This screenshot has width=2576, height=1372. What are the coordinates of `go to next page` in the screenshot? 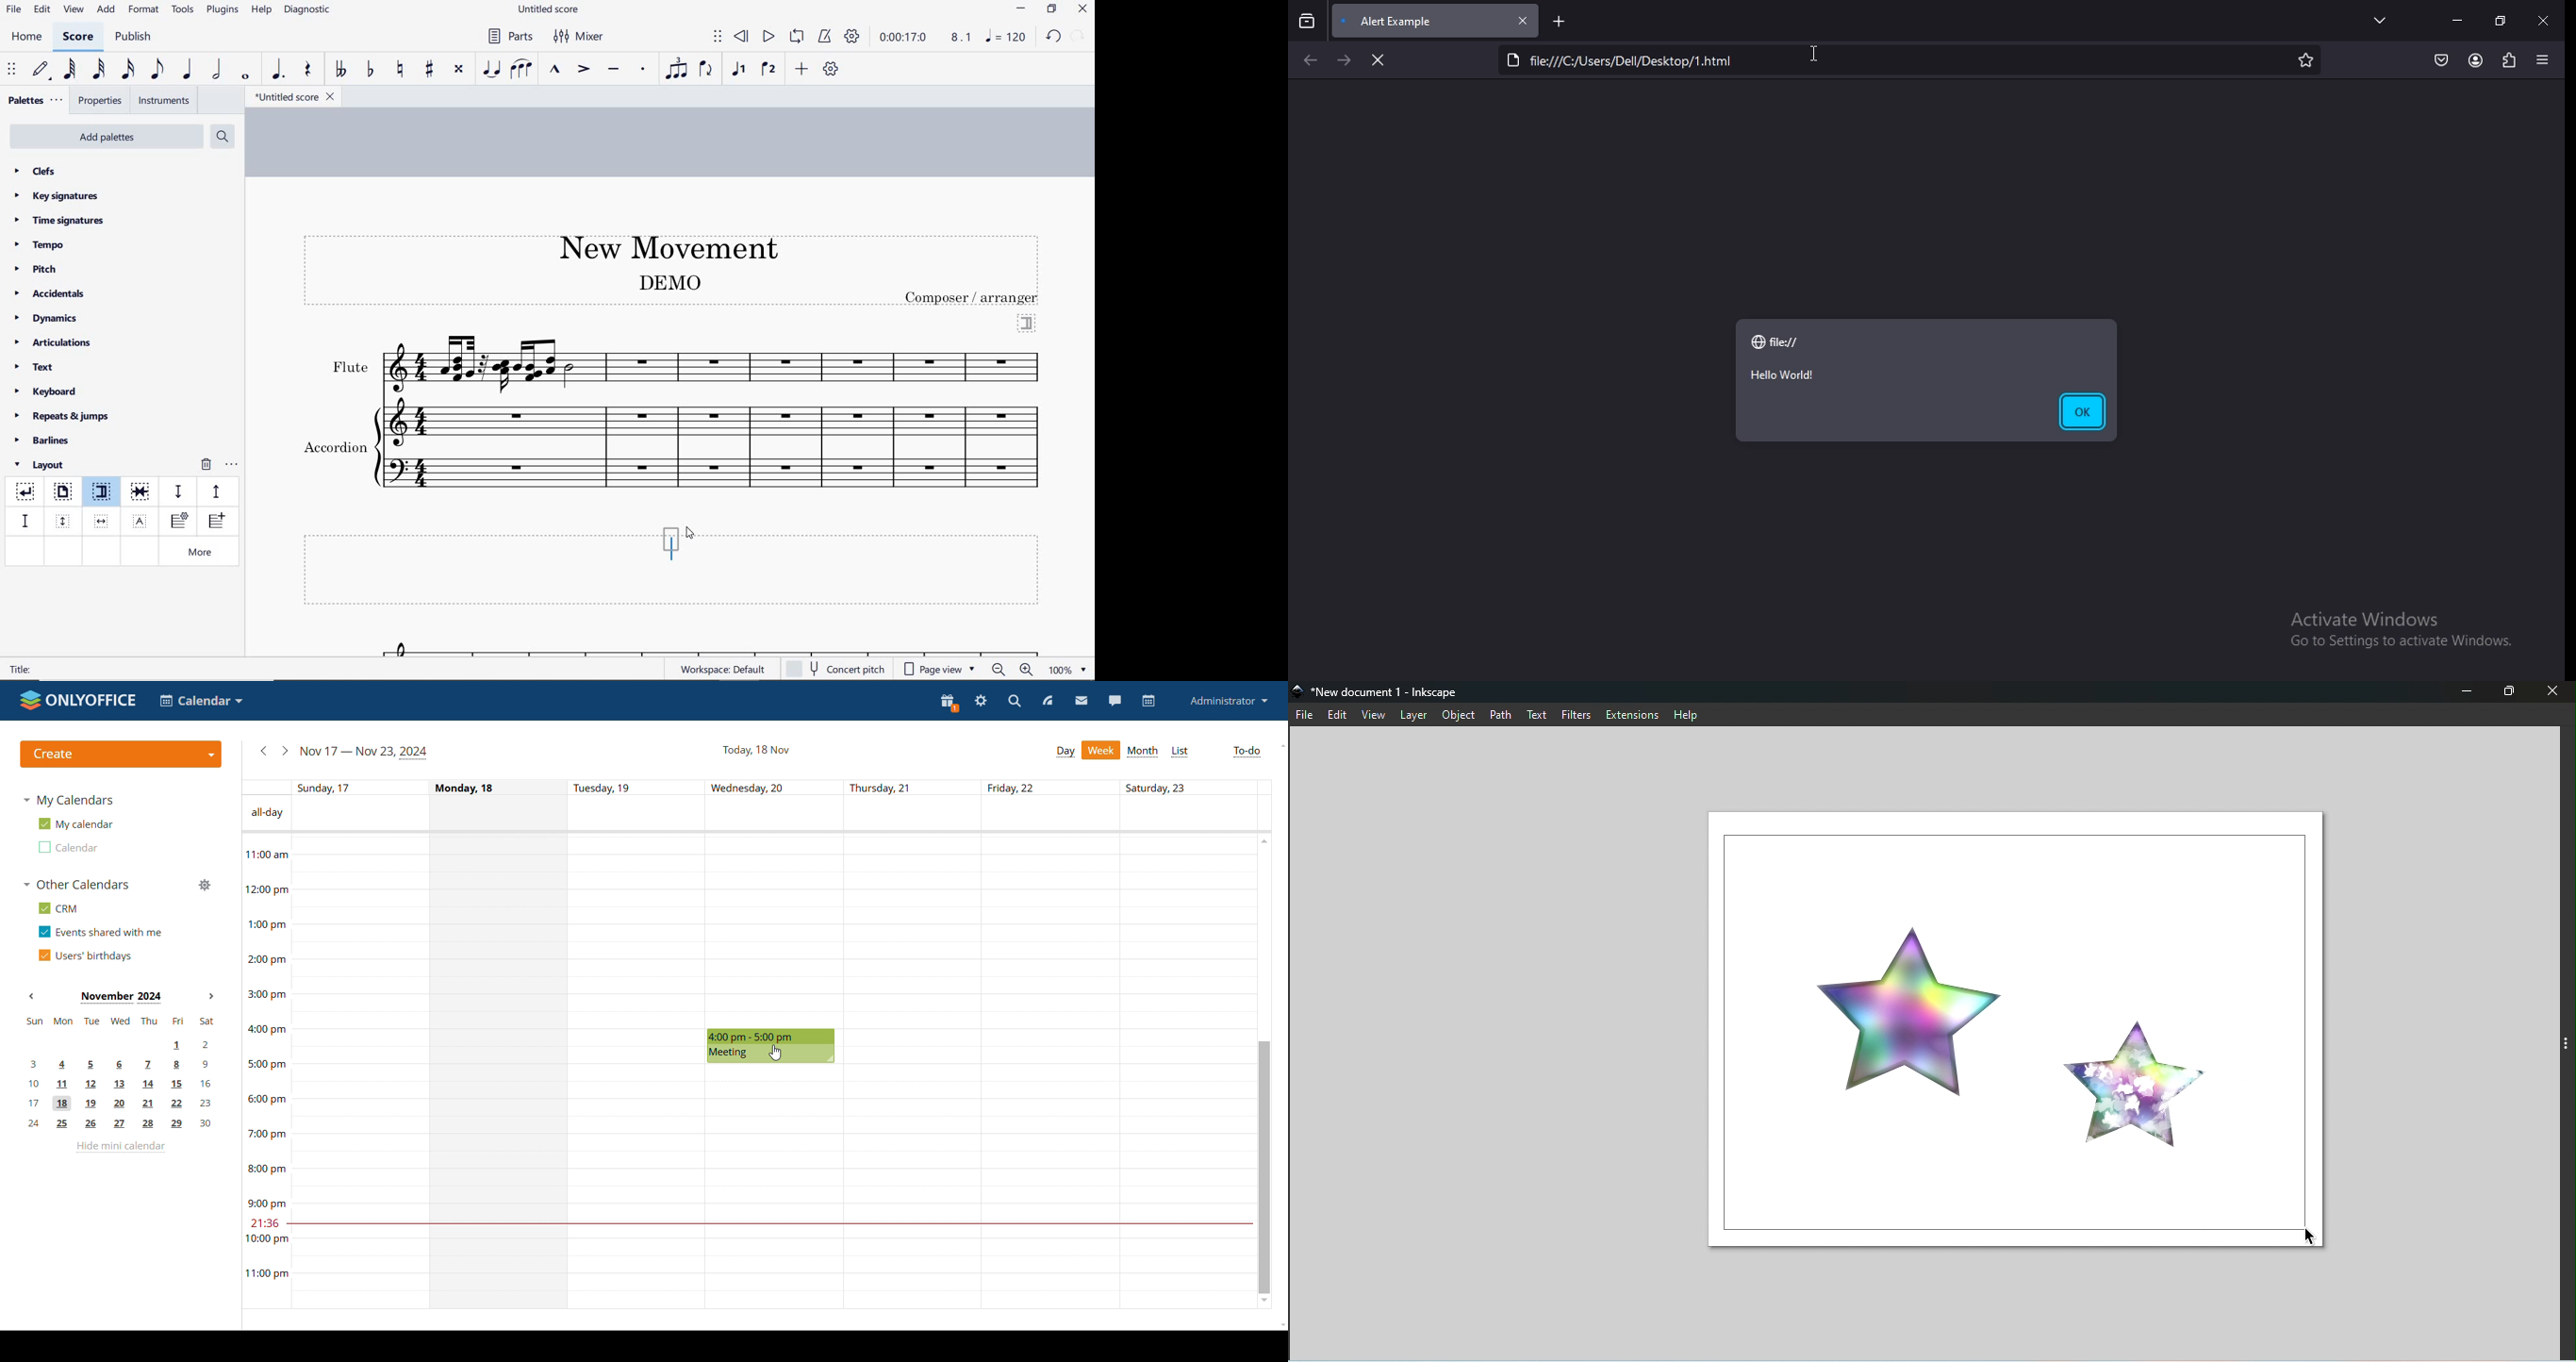 It's located at (1342, 61).